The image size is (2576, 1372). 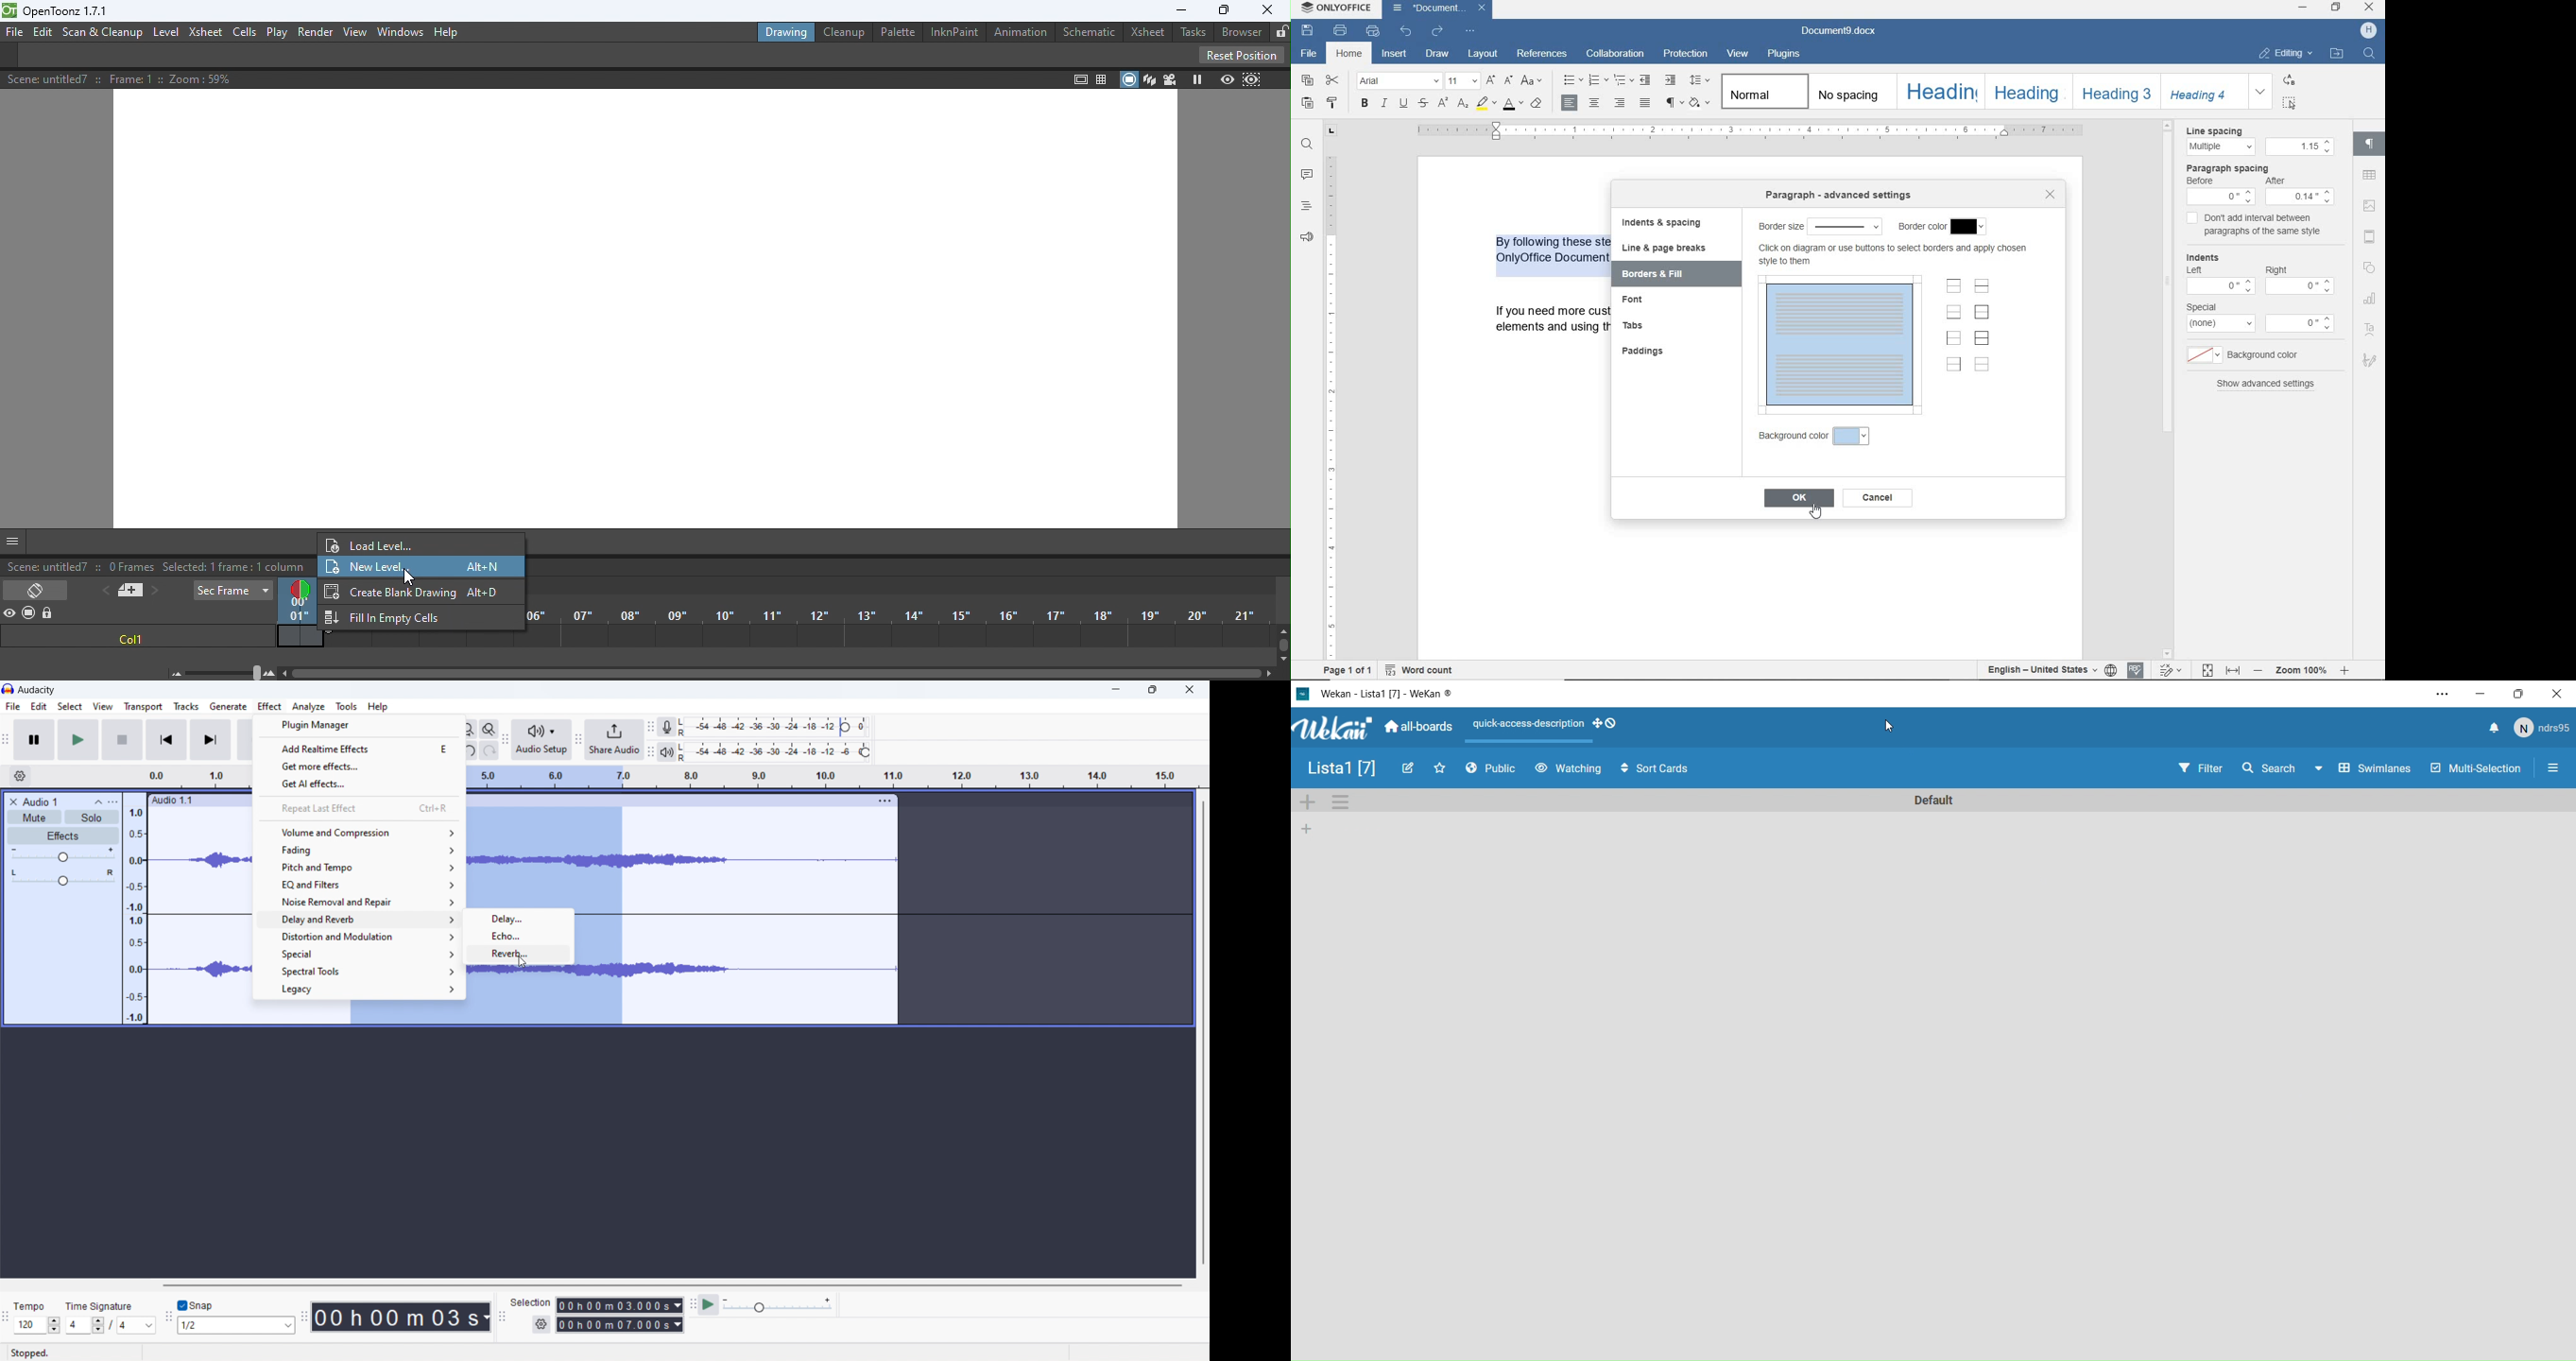 What do you see at coordinates (1340, 768) in the screenshot?
I see `List` at bounding box center [1340, 768].